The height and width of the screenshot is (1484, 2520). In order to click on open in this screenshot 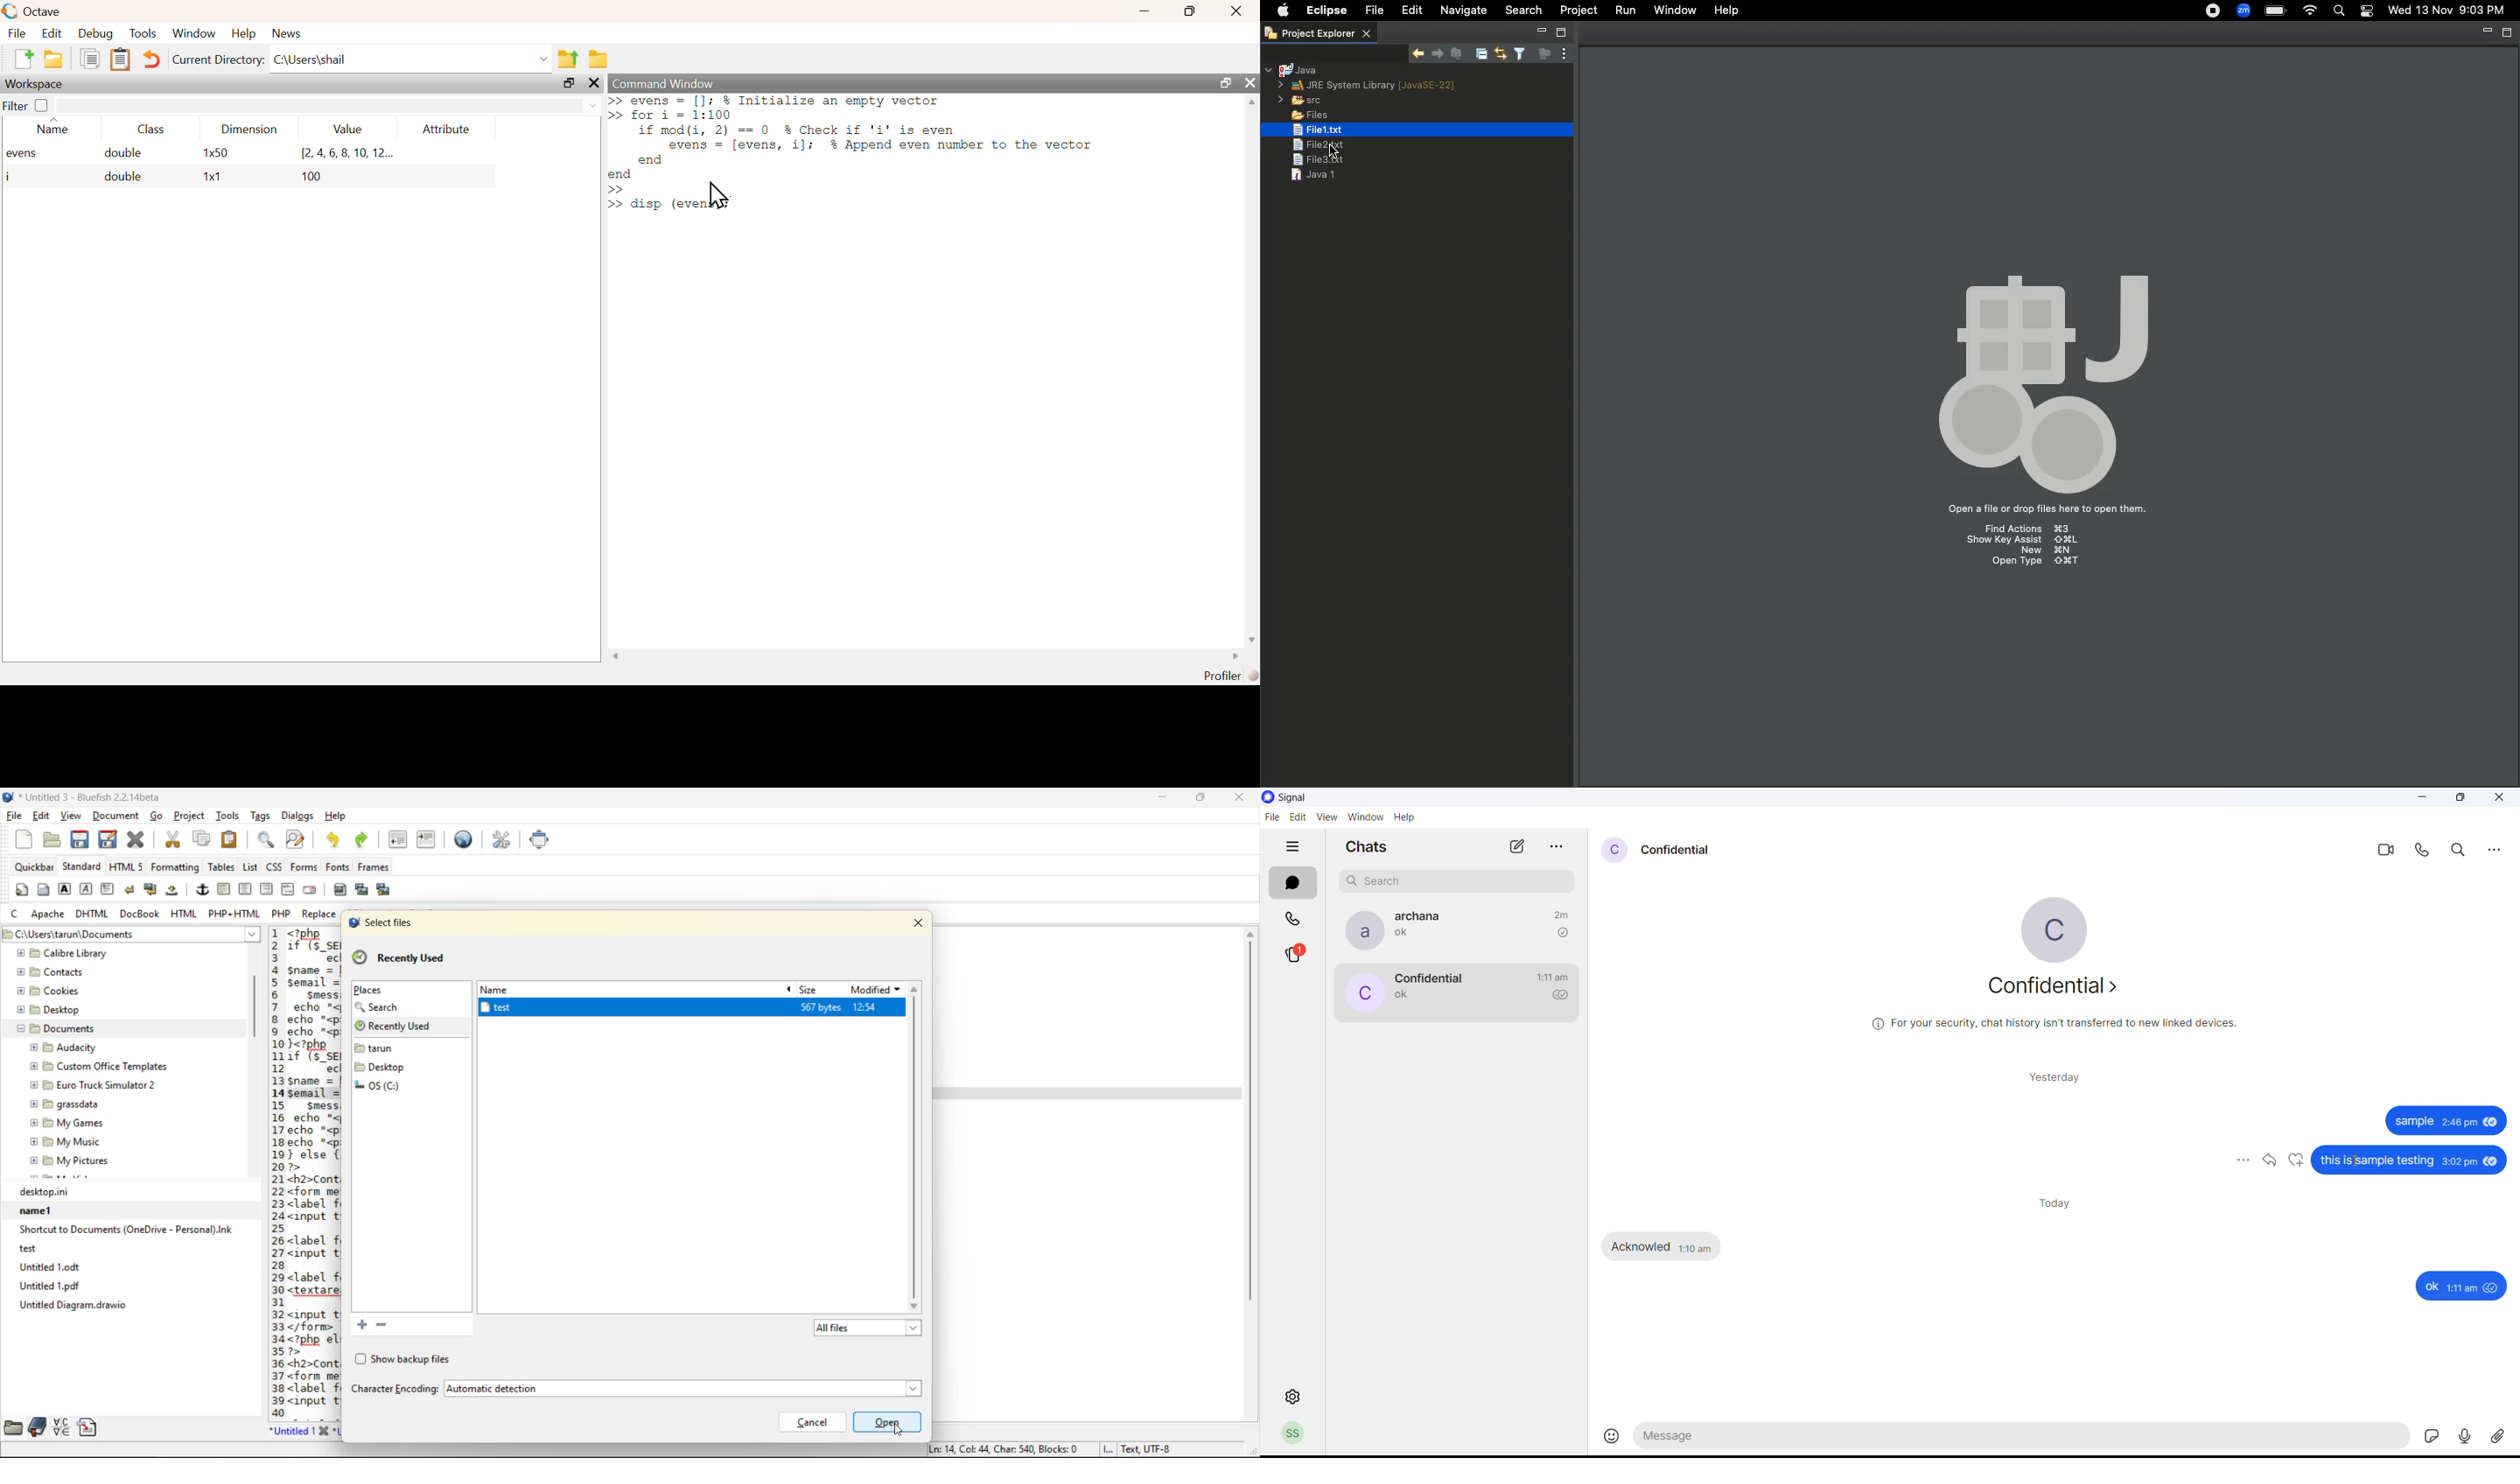, I will do `click(48, 839)`.